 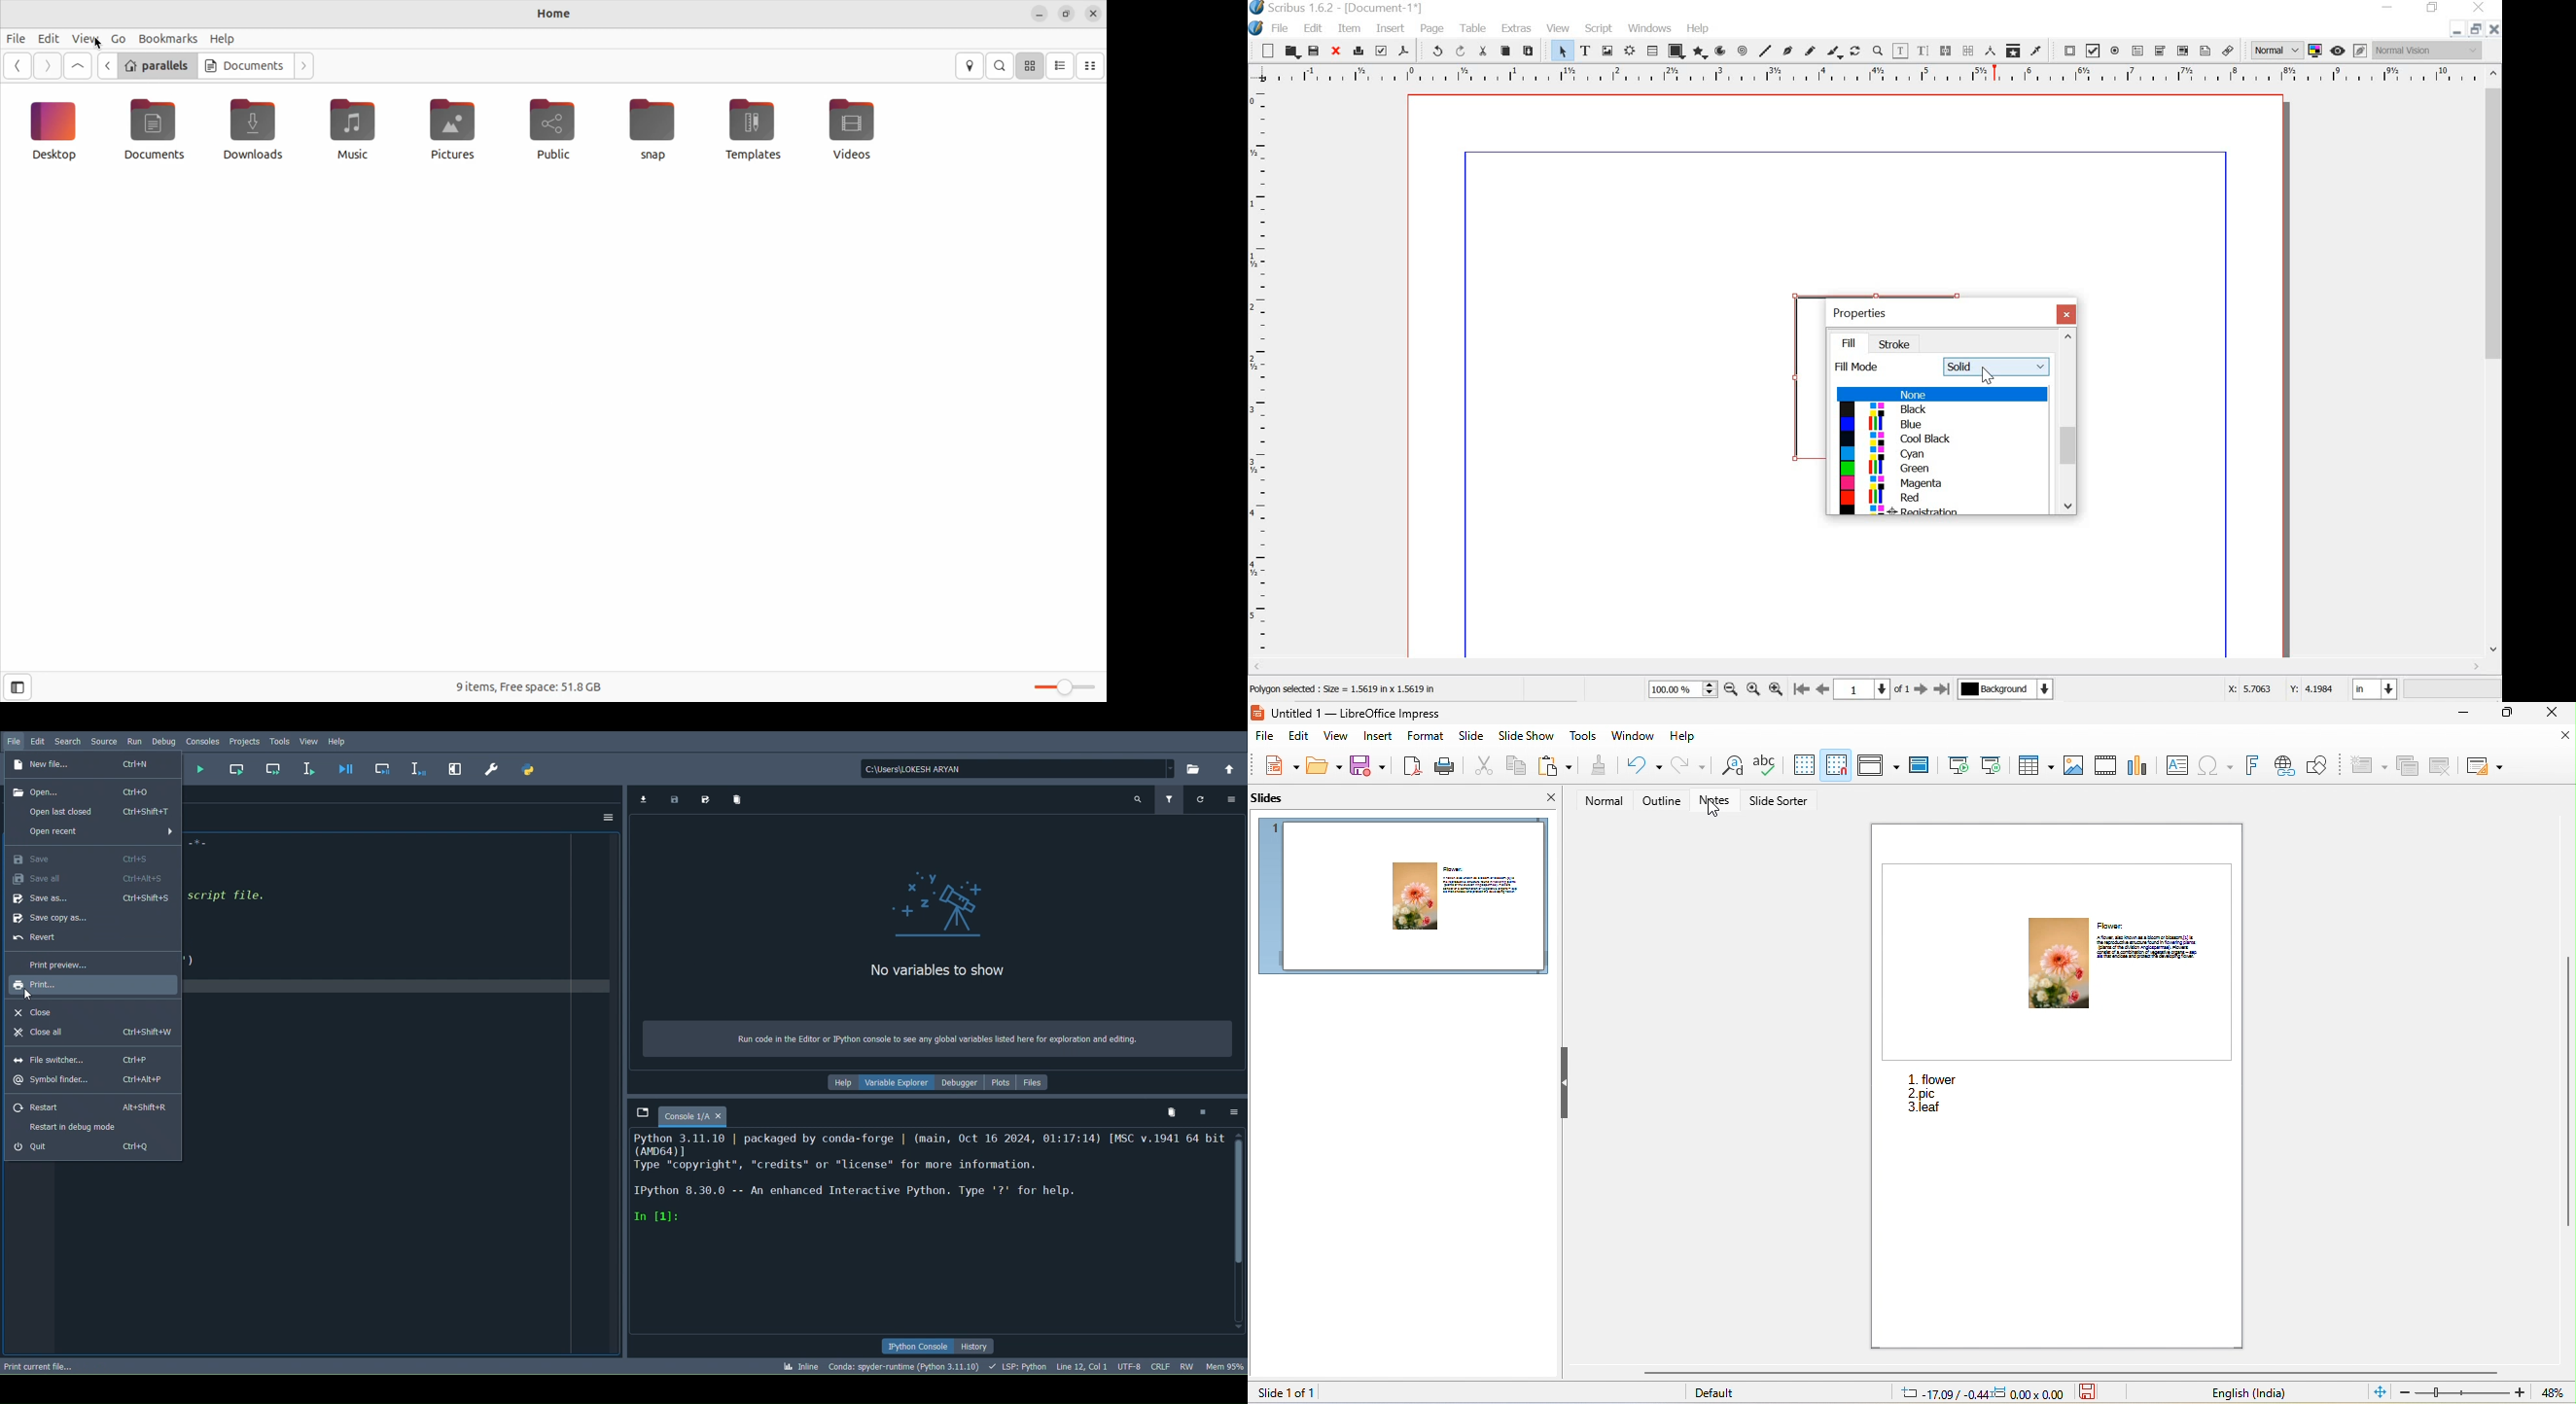 I want to click on toggle color management system, so click(x=2315, y=51).